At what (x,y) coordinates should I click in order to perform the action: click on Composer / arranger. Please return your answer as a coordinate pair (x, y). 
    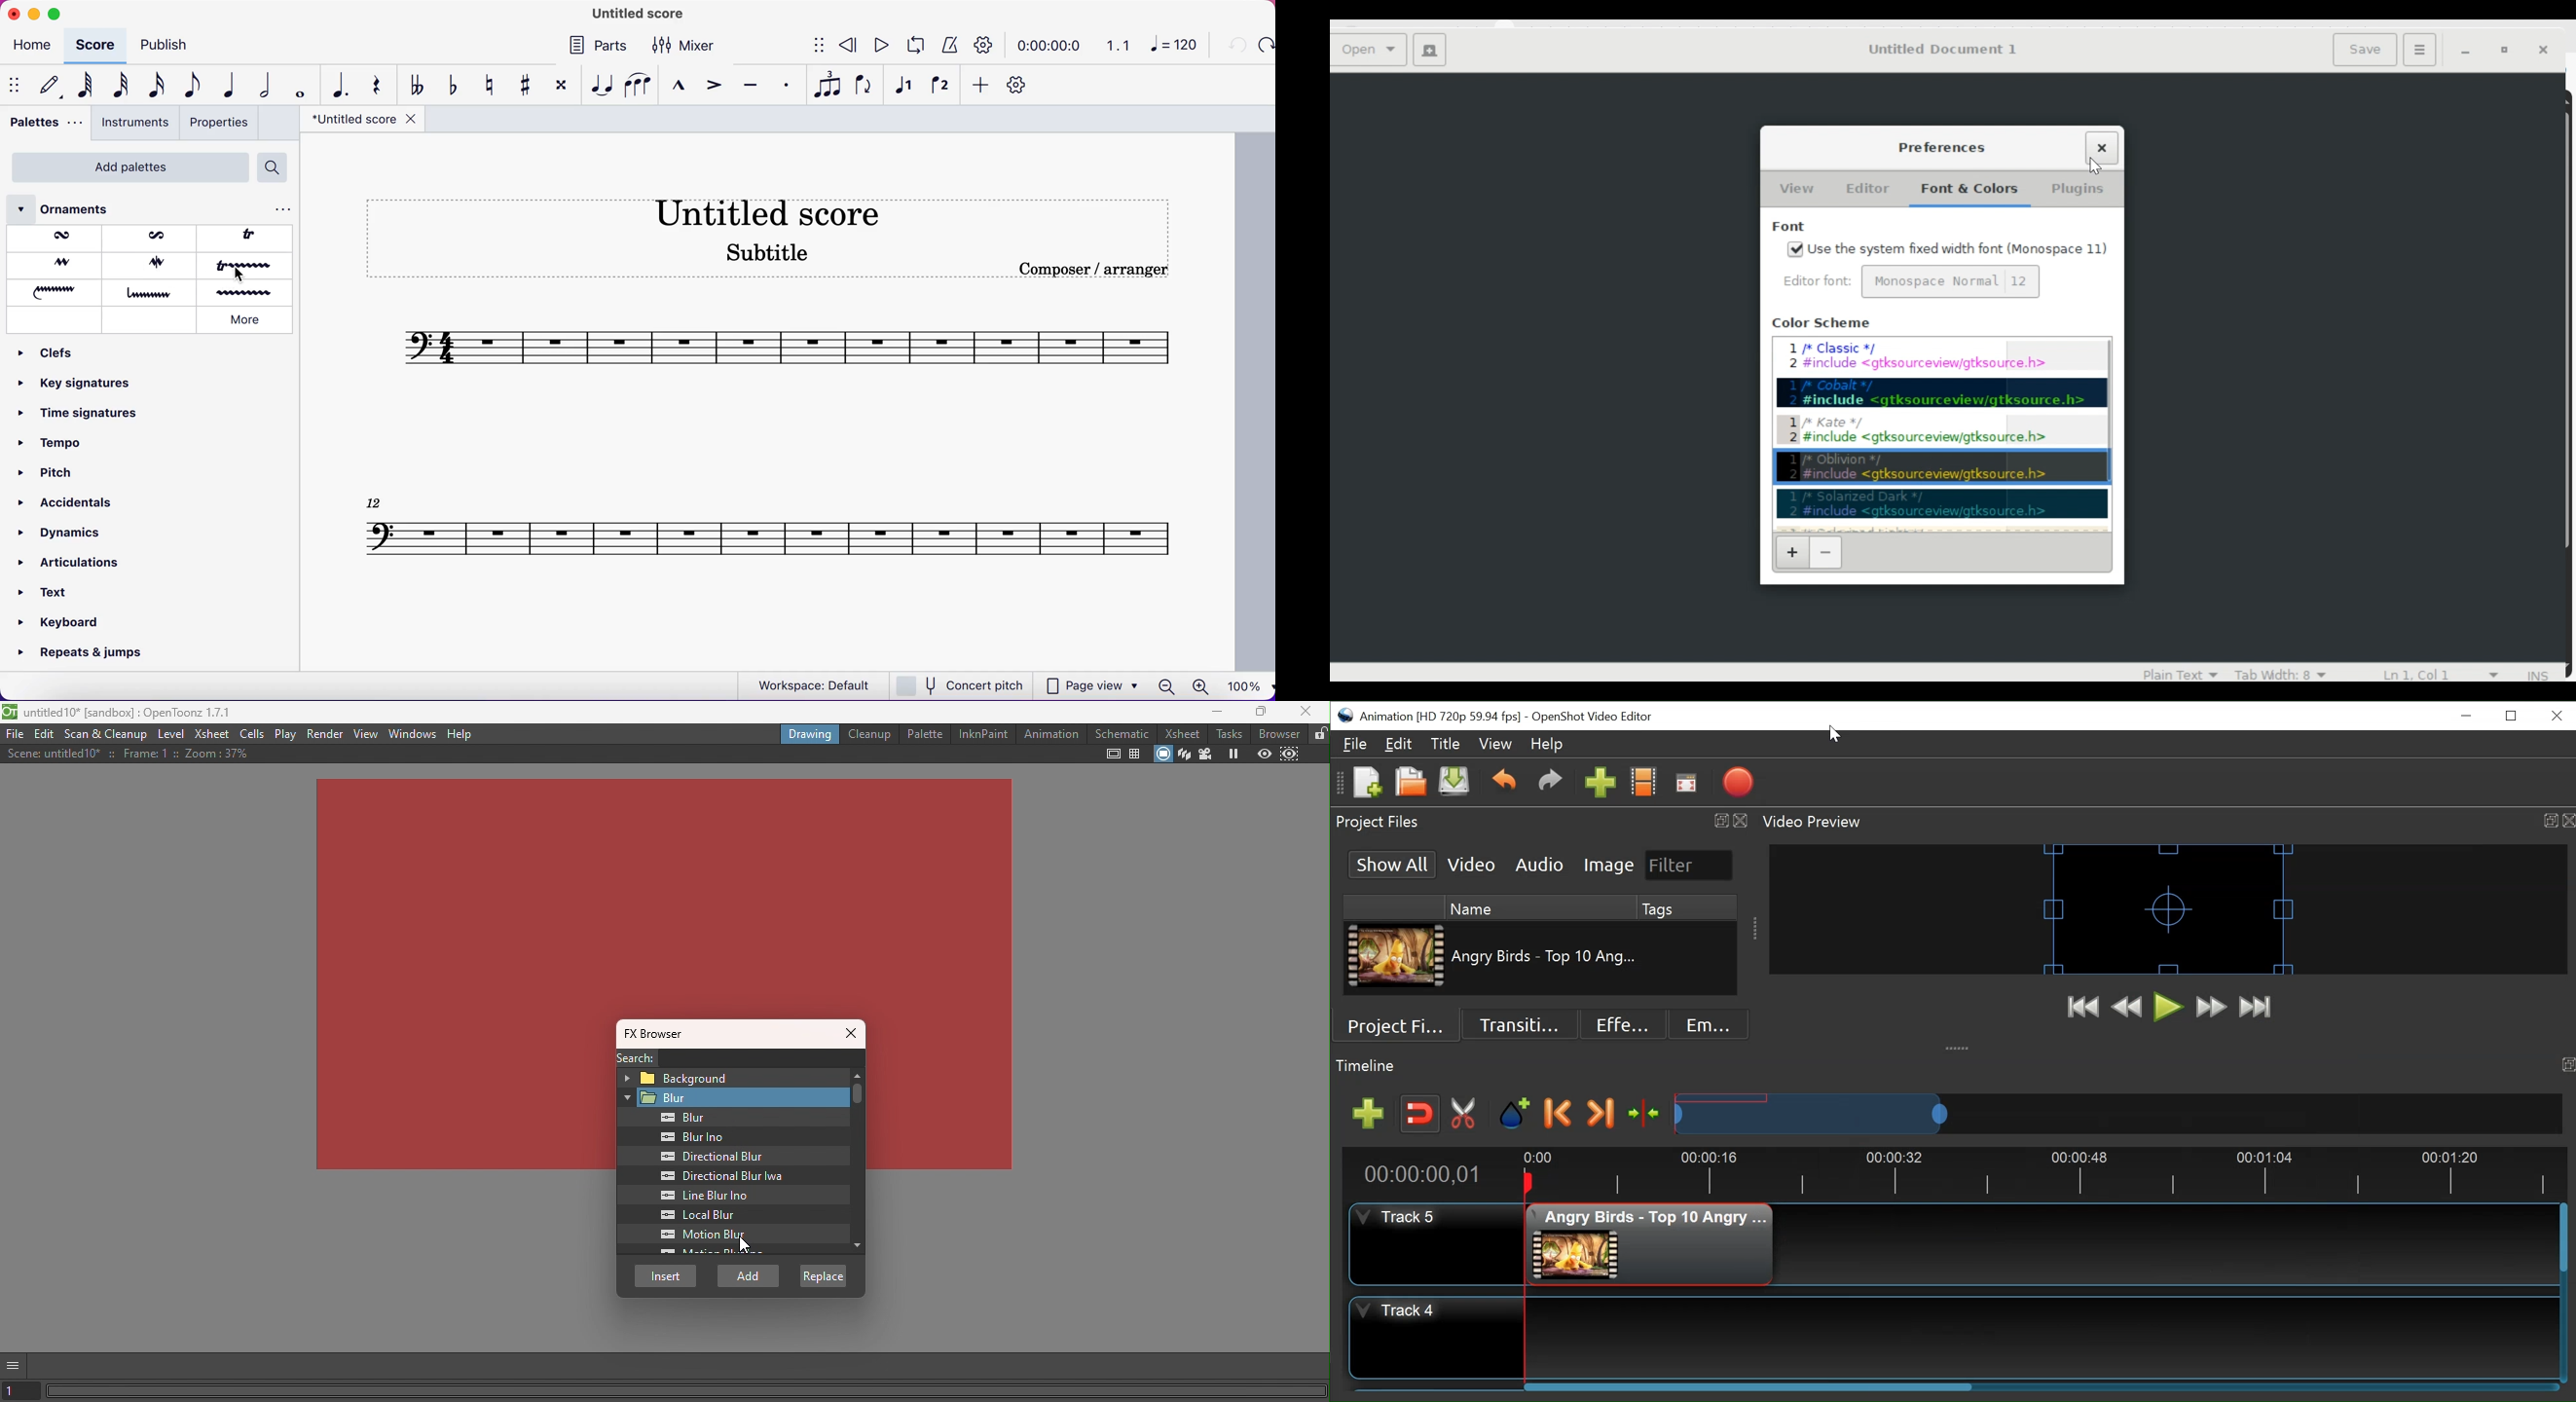
    Looking at the image, I should click on (1105, 269).